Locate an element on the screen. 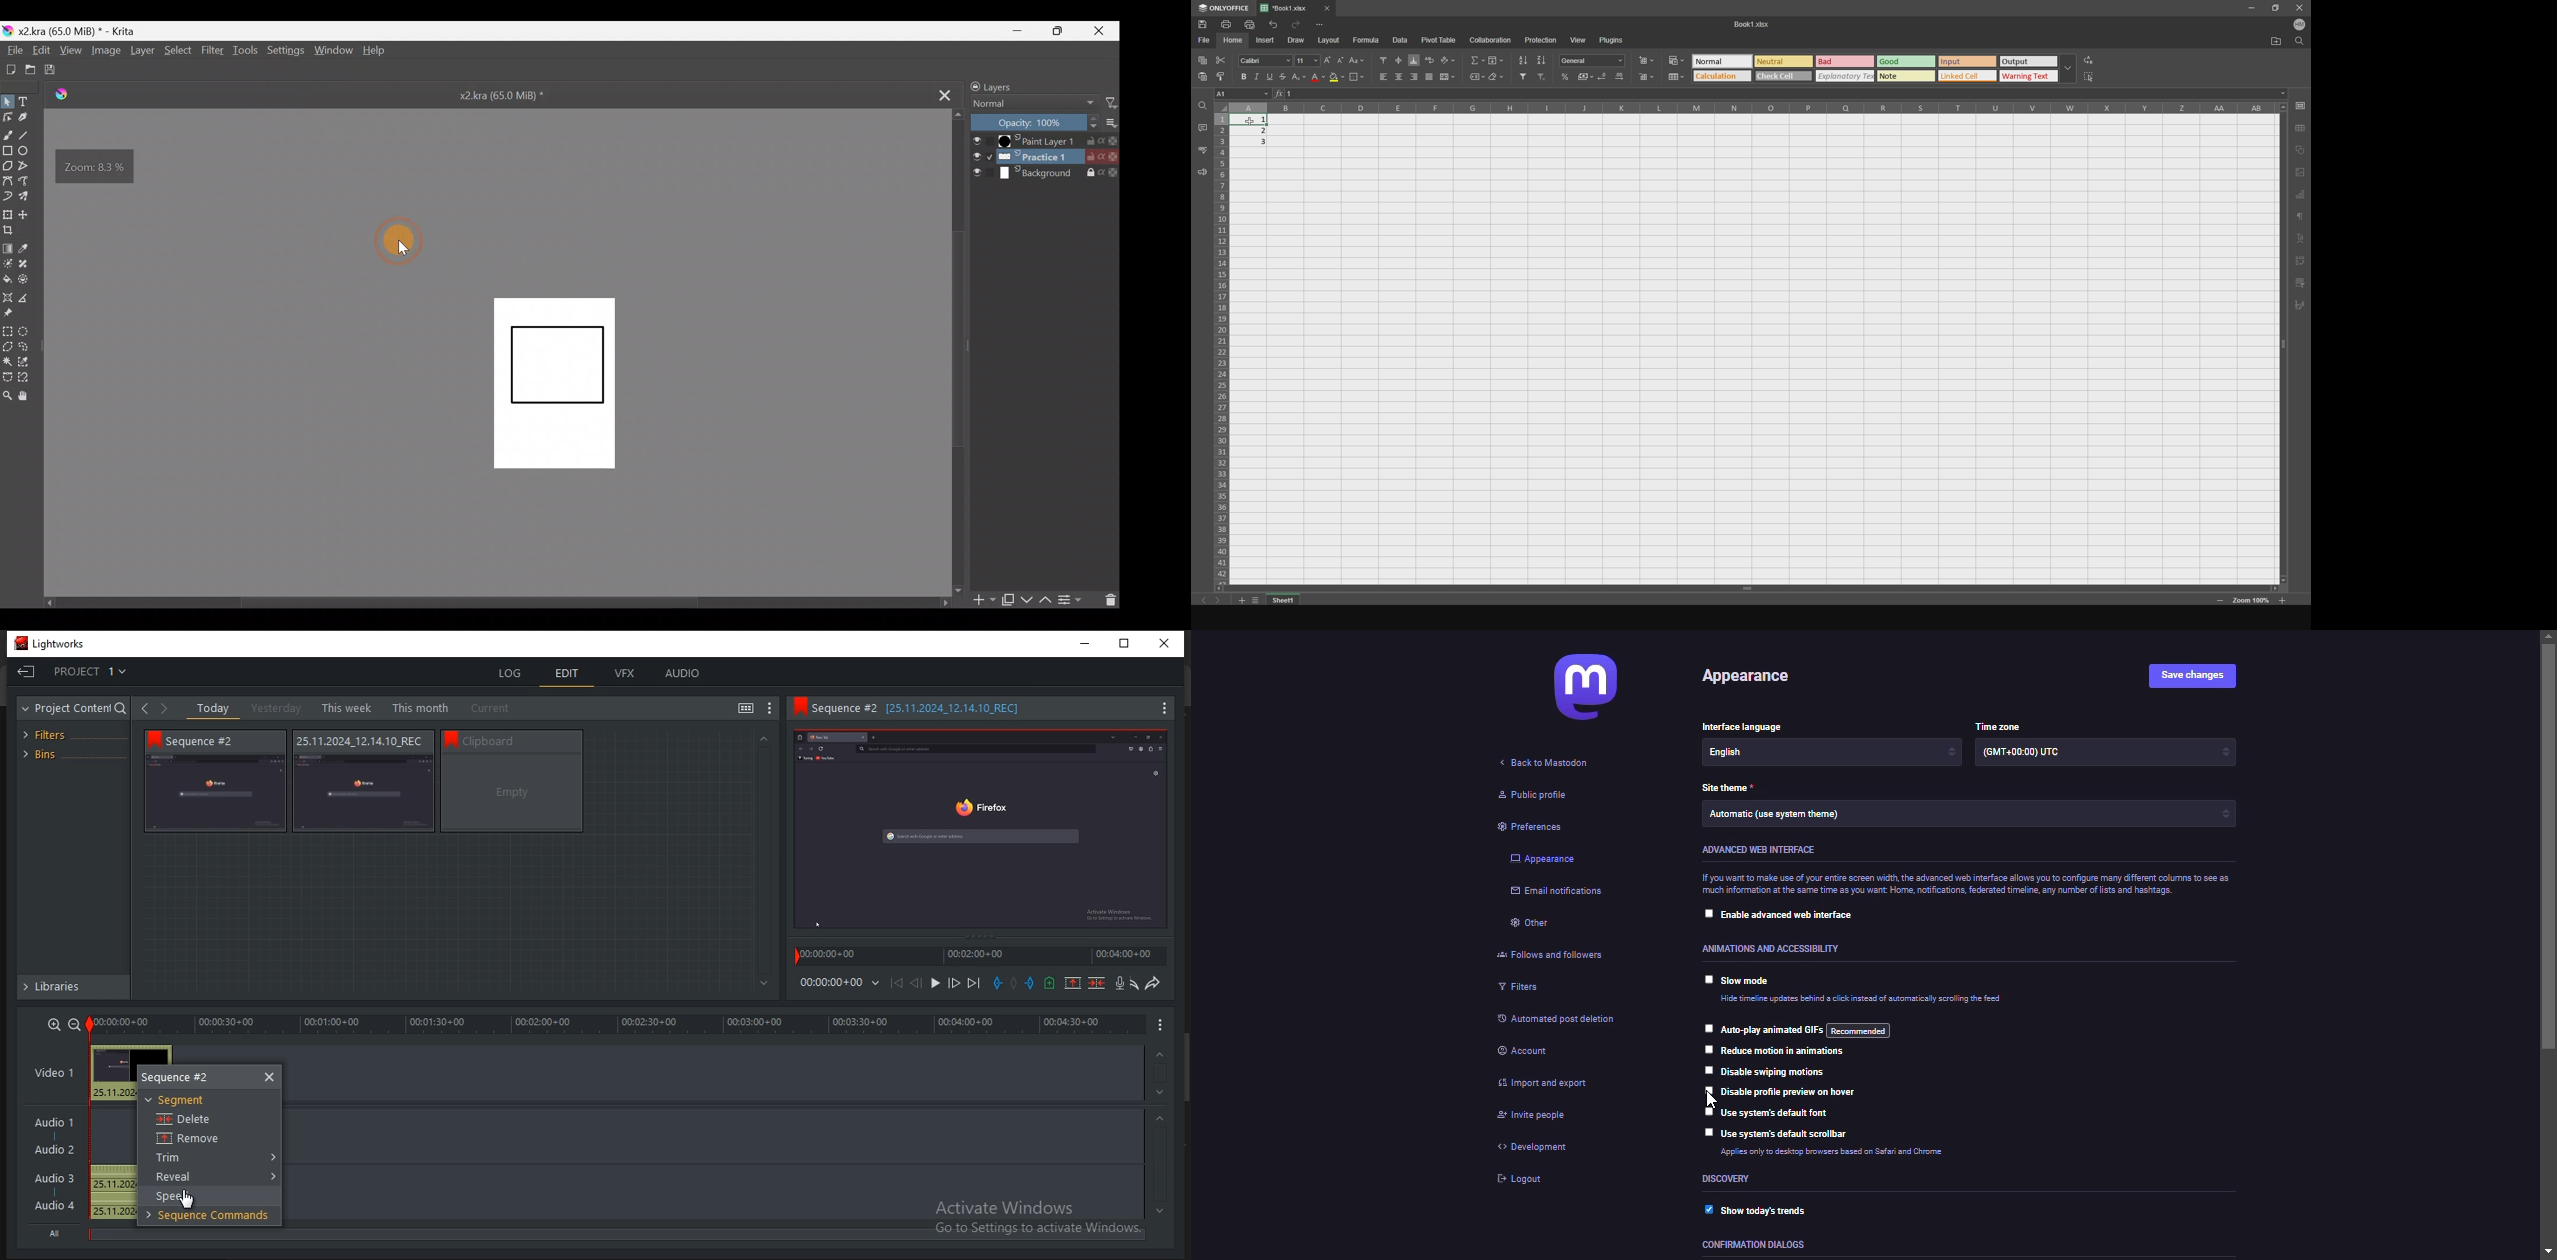 The width and height of the screenshot is (2576, 1260). insert cells is located at coordinates (1650, 60).